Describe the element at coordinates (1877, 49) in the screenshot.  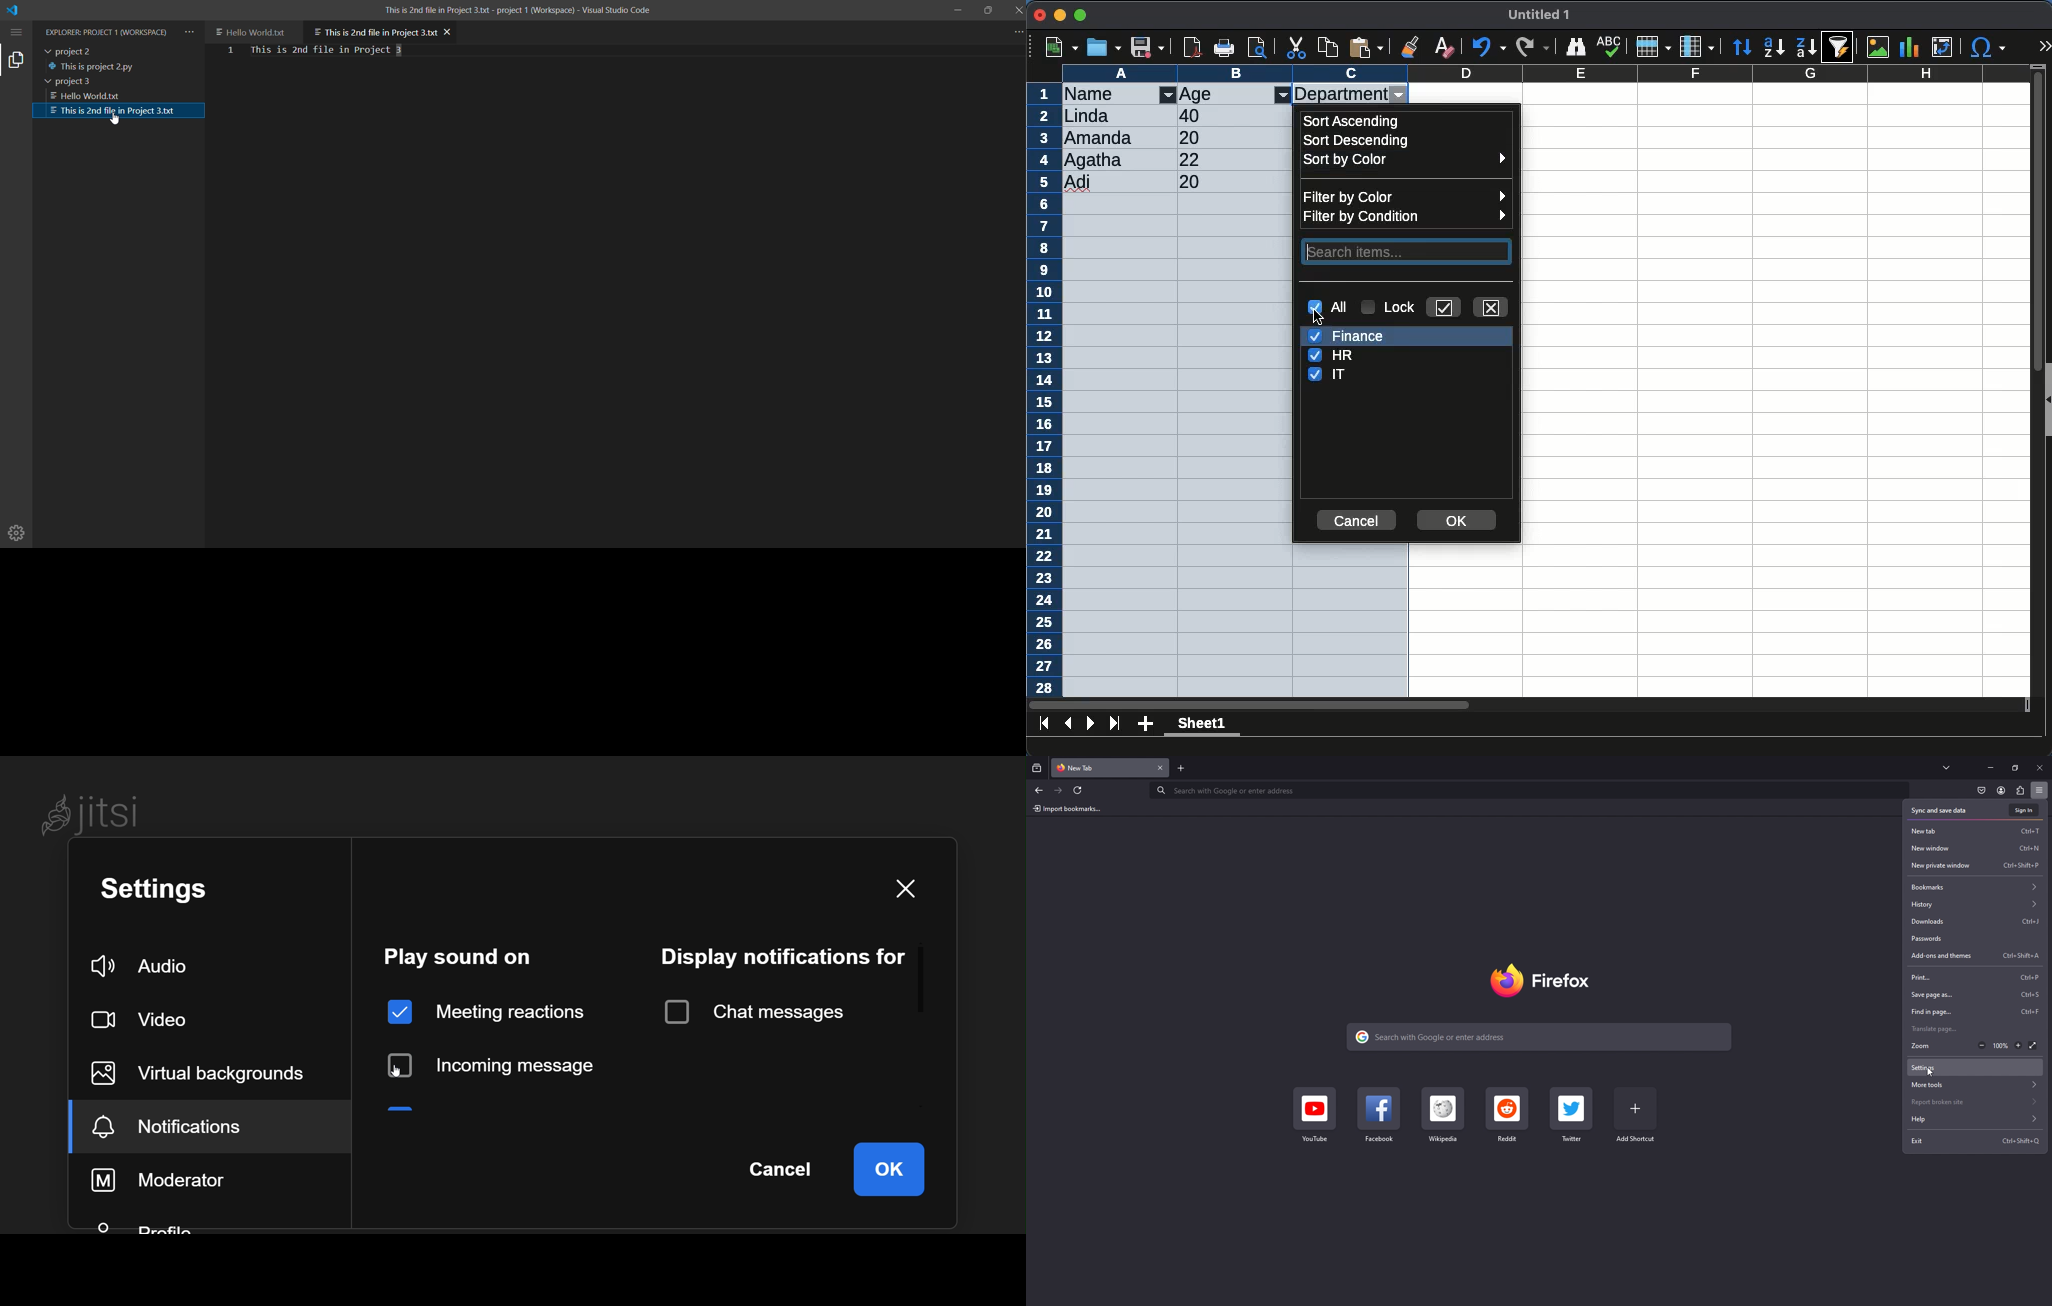
I see `image` at that location.